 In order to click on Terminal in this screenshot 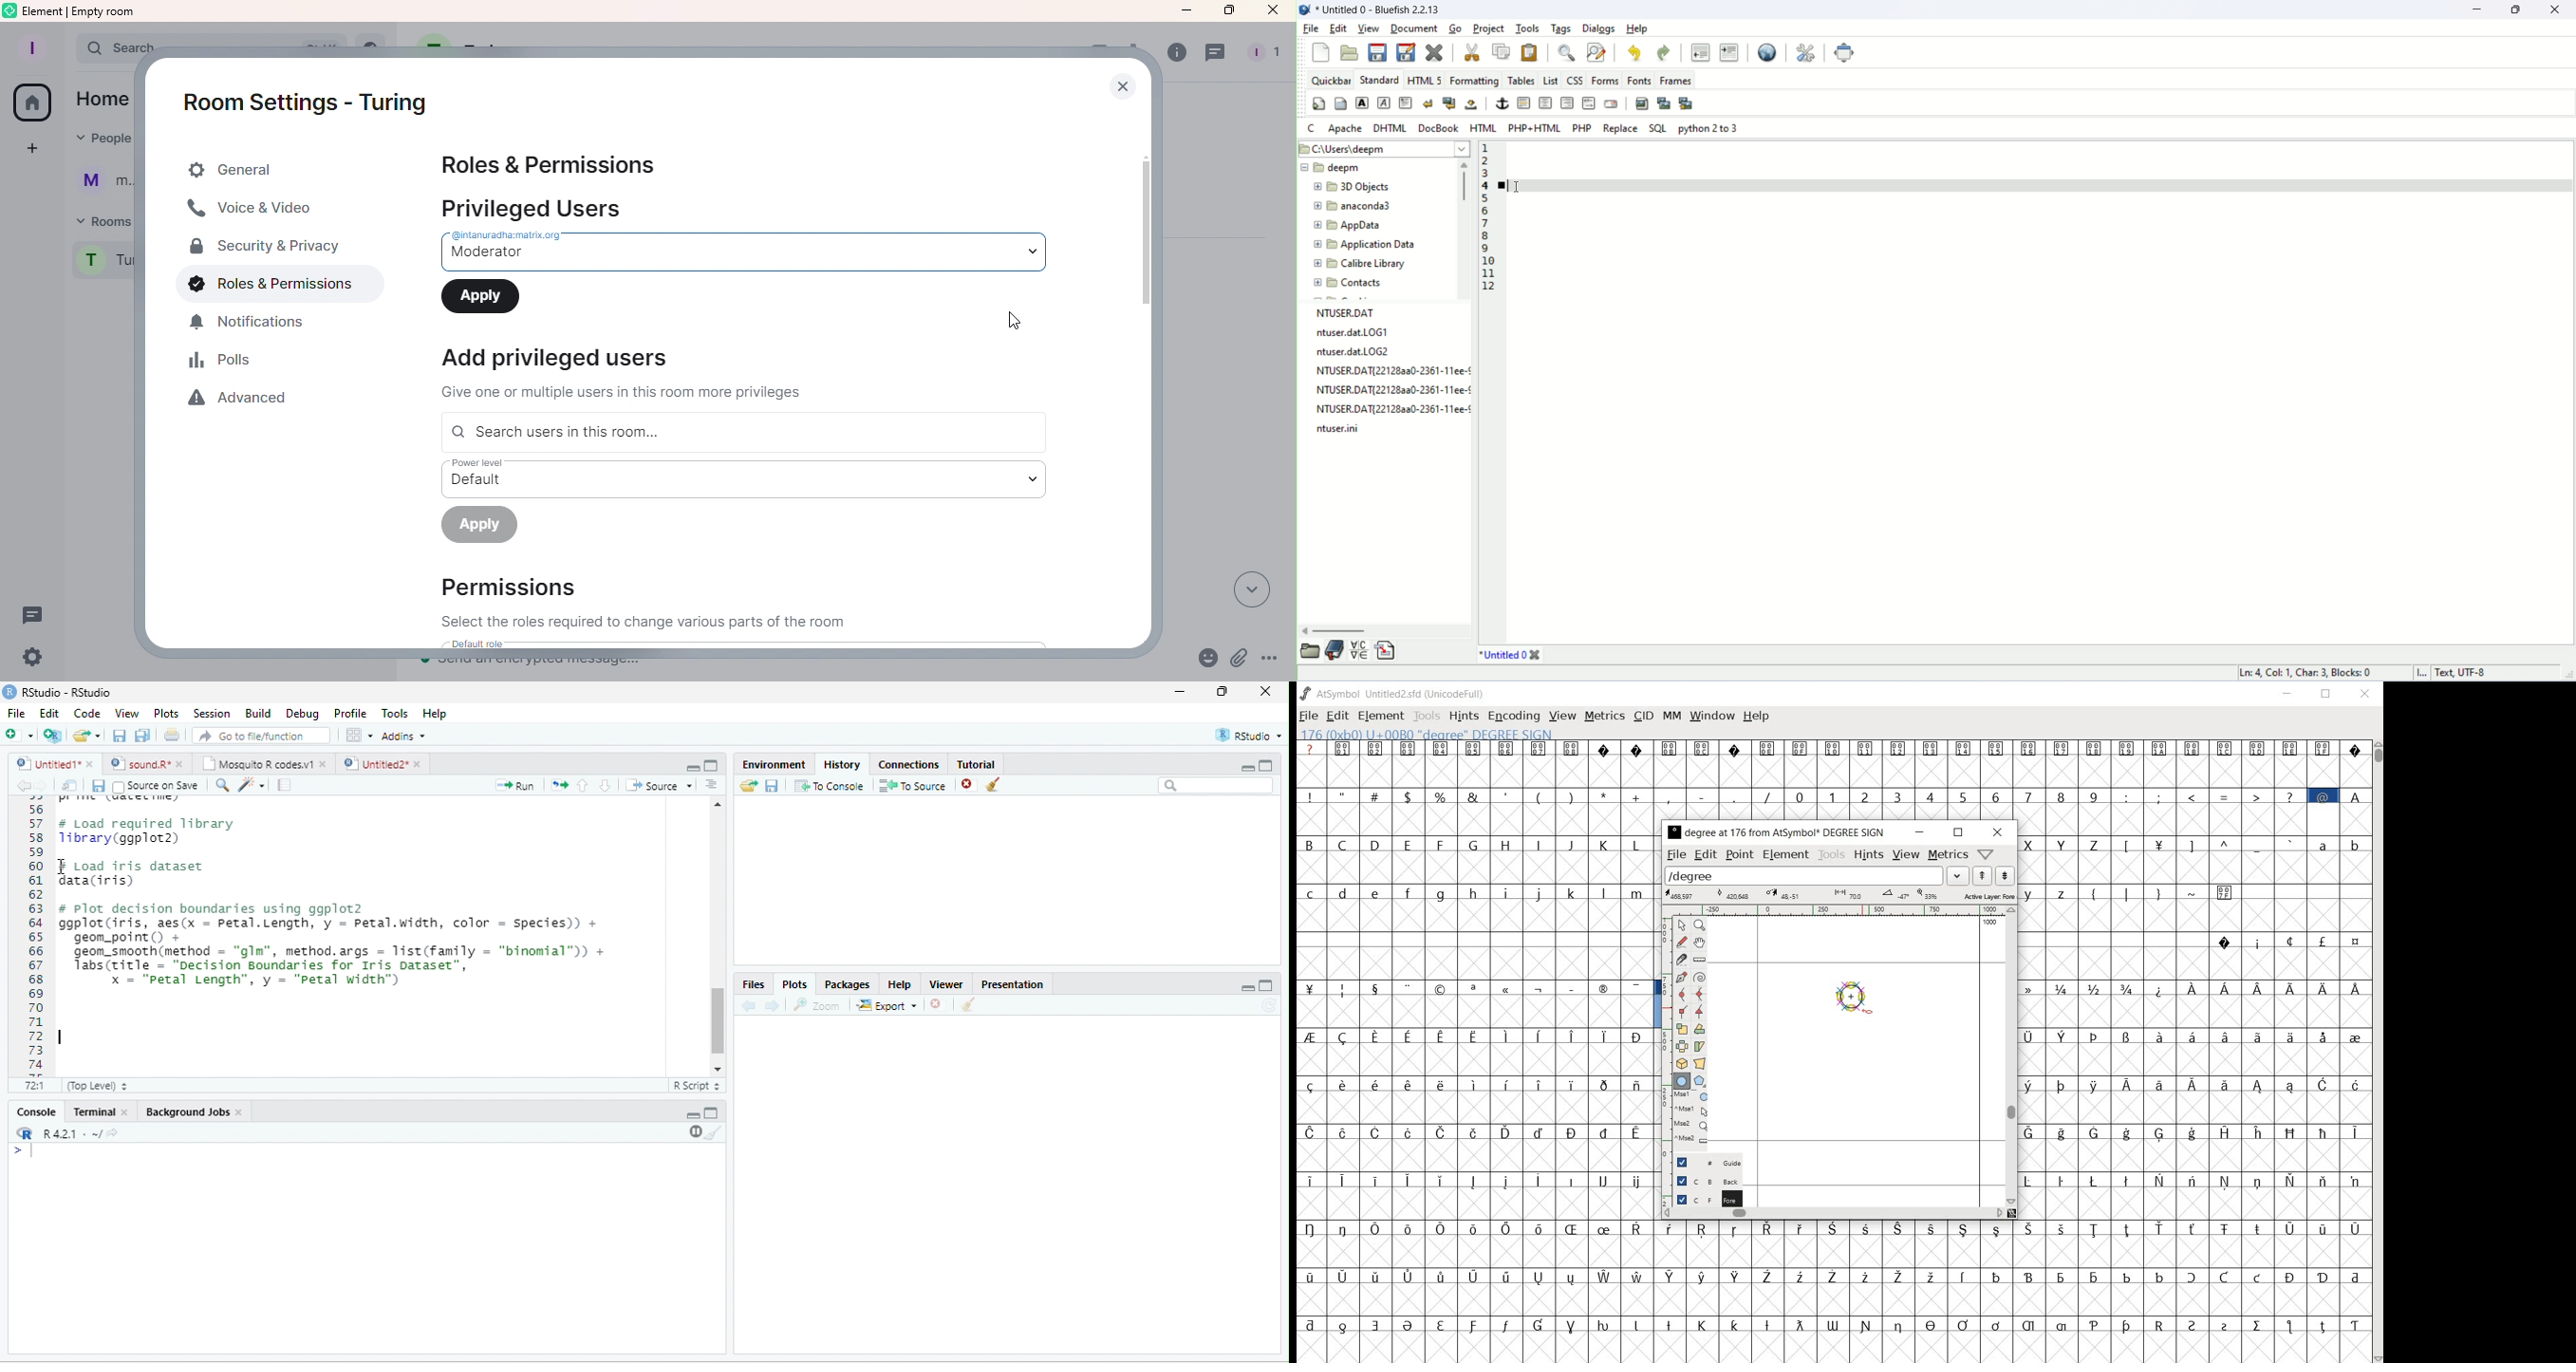, I will do `click(92, 1111)`.